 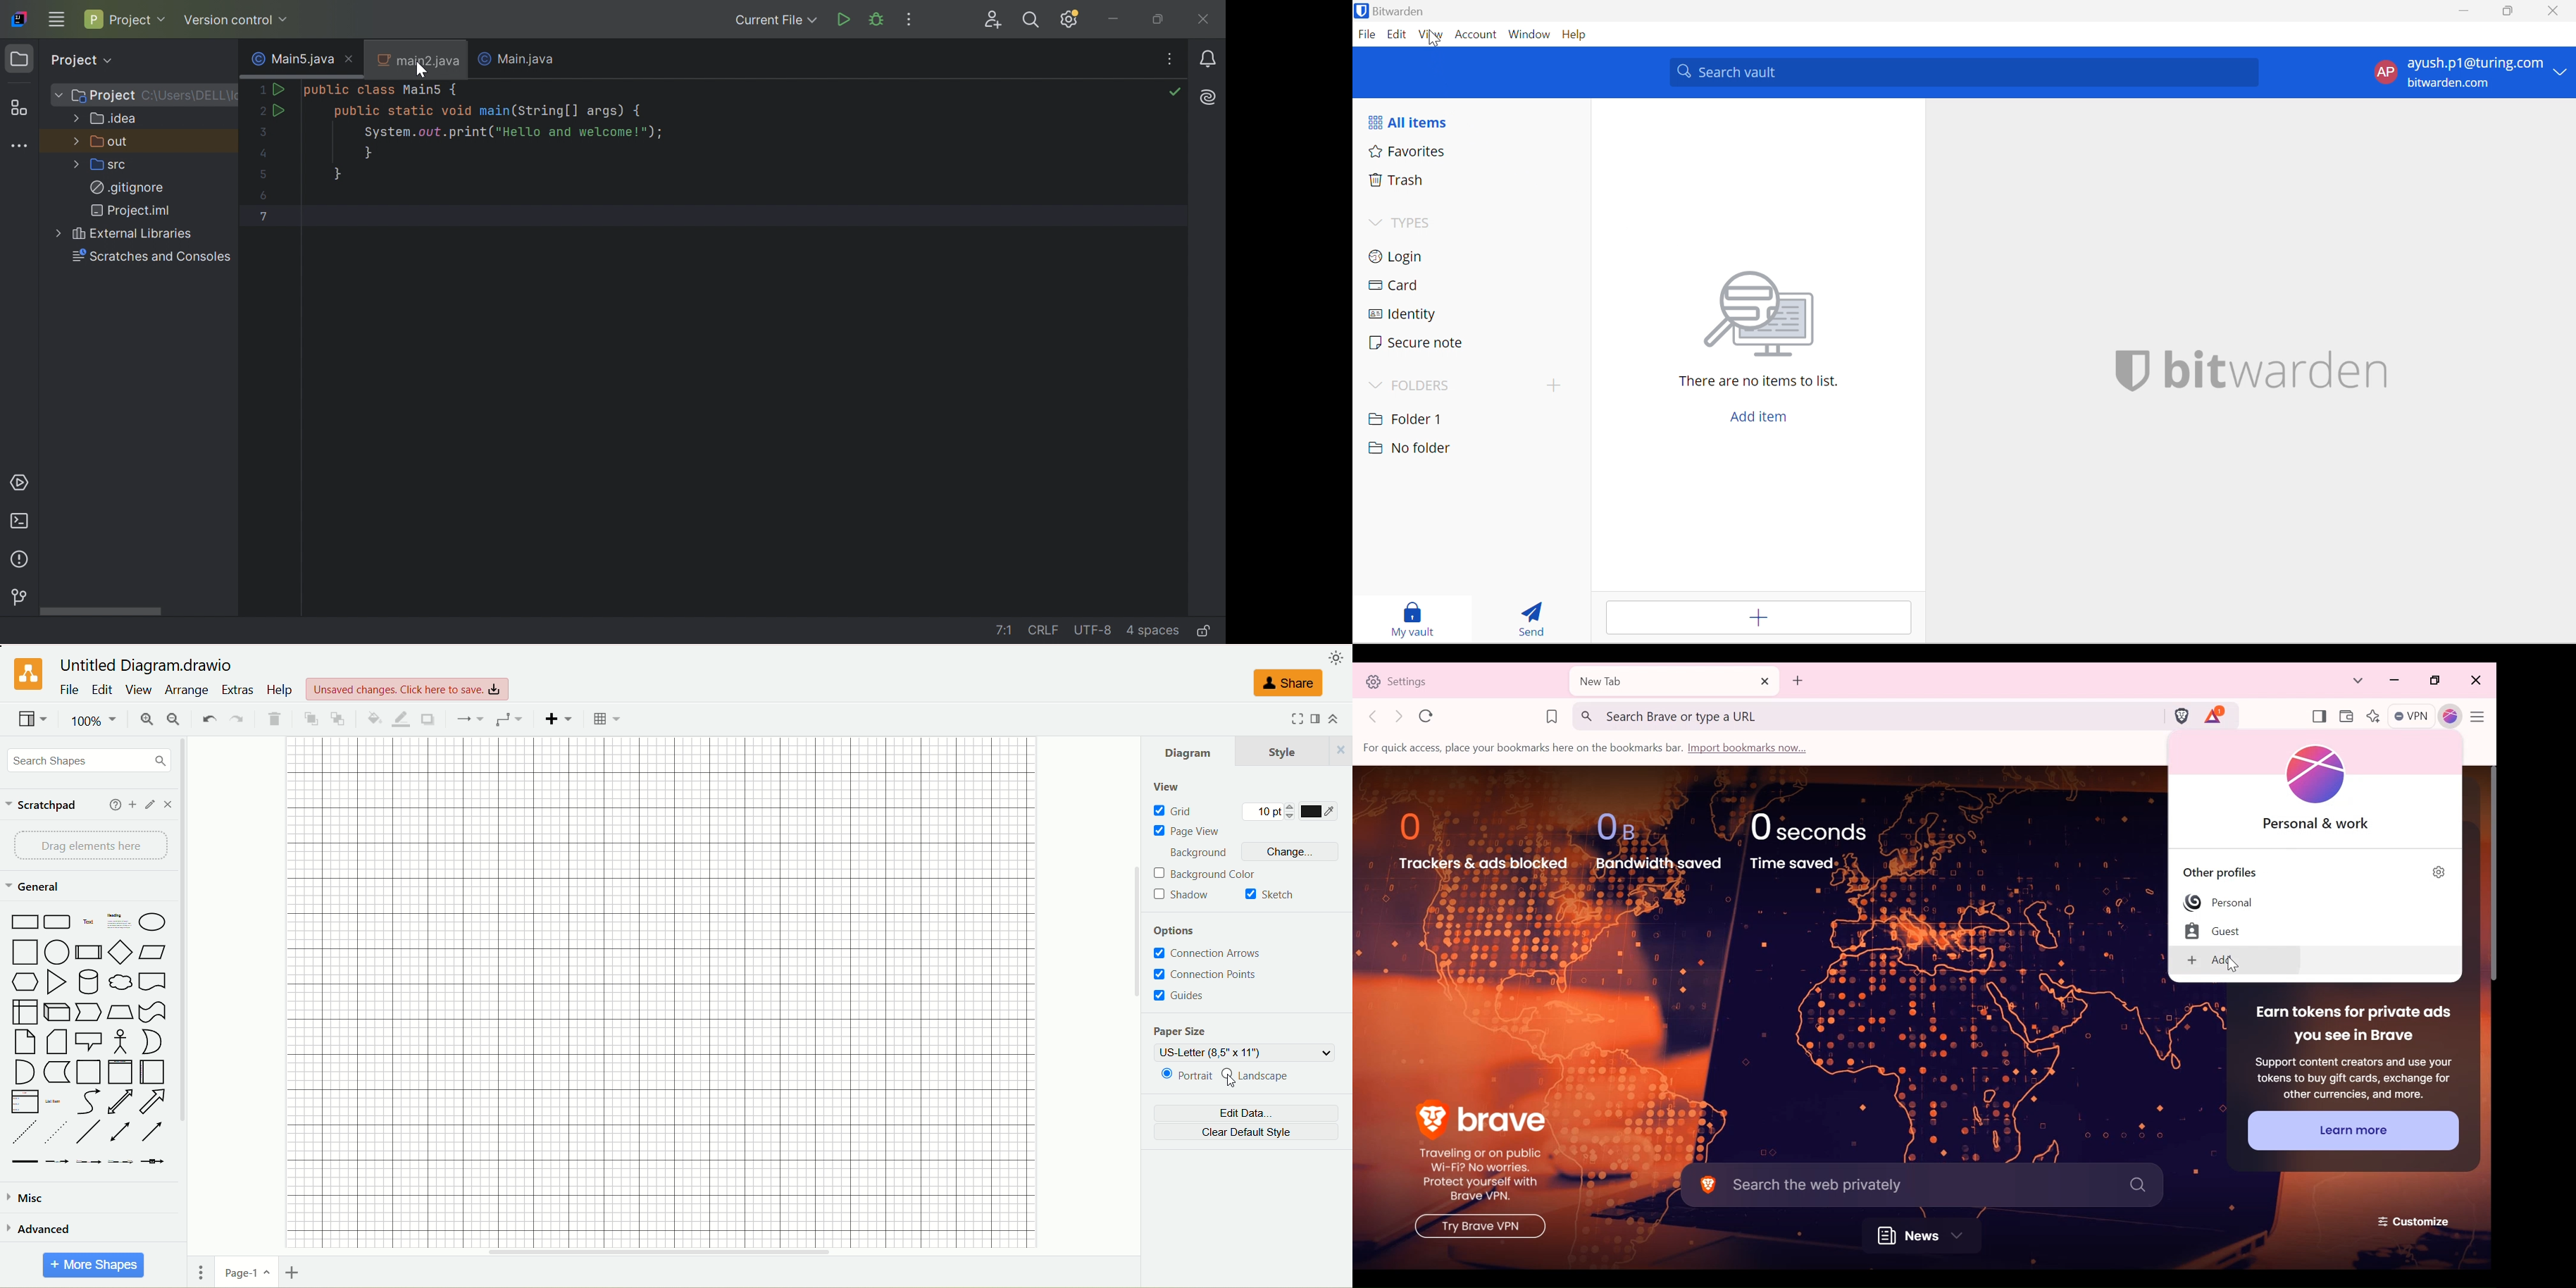 I want to click on News, so click(x=1927, y=1236).